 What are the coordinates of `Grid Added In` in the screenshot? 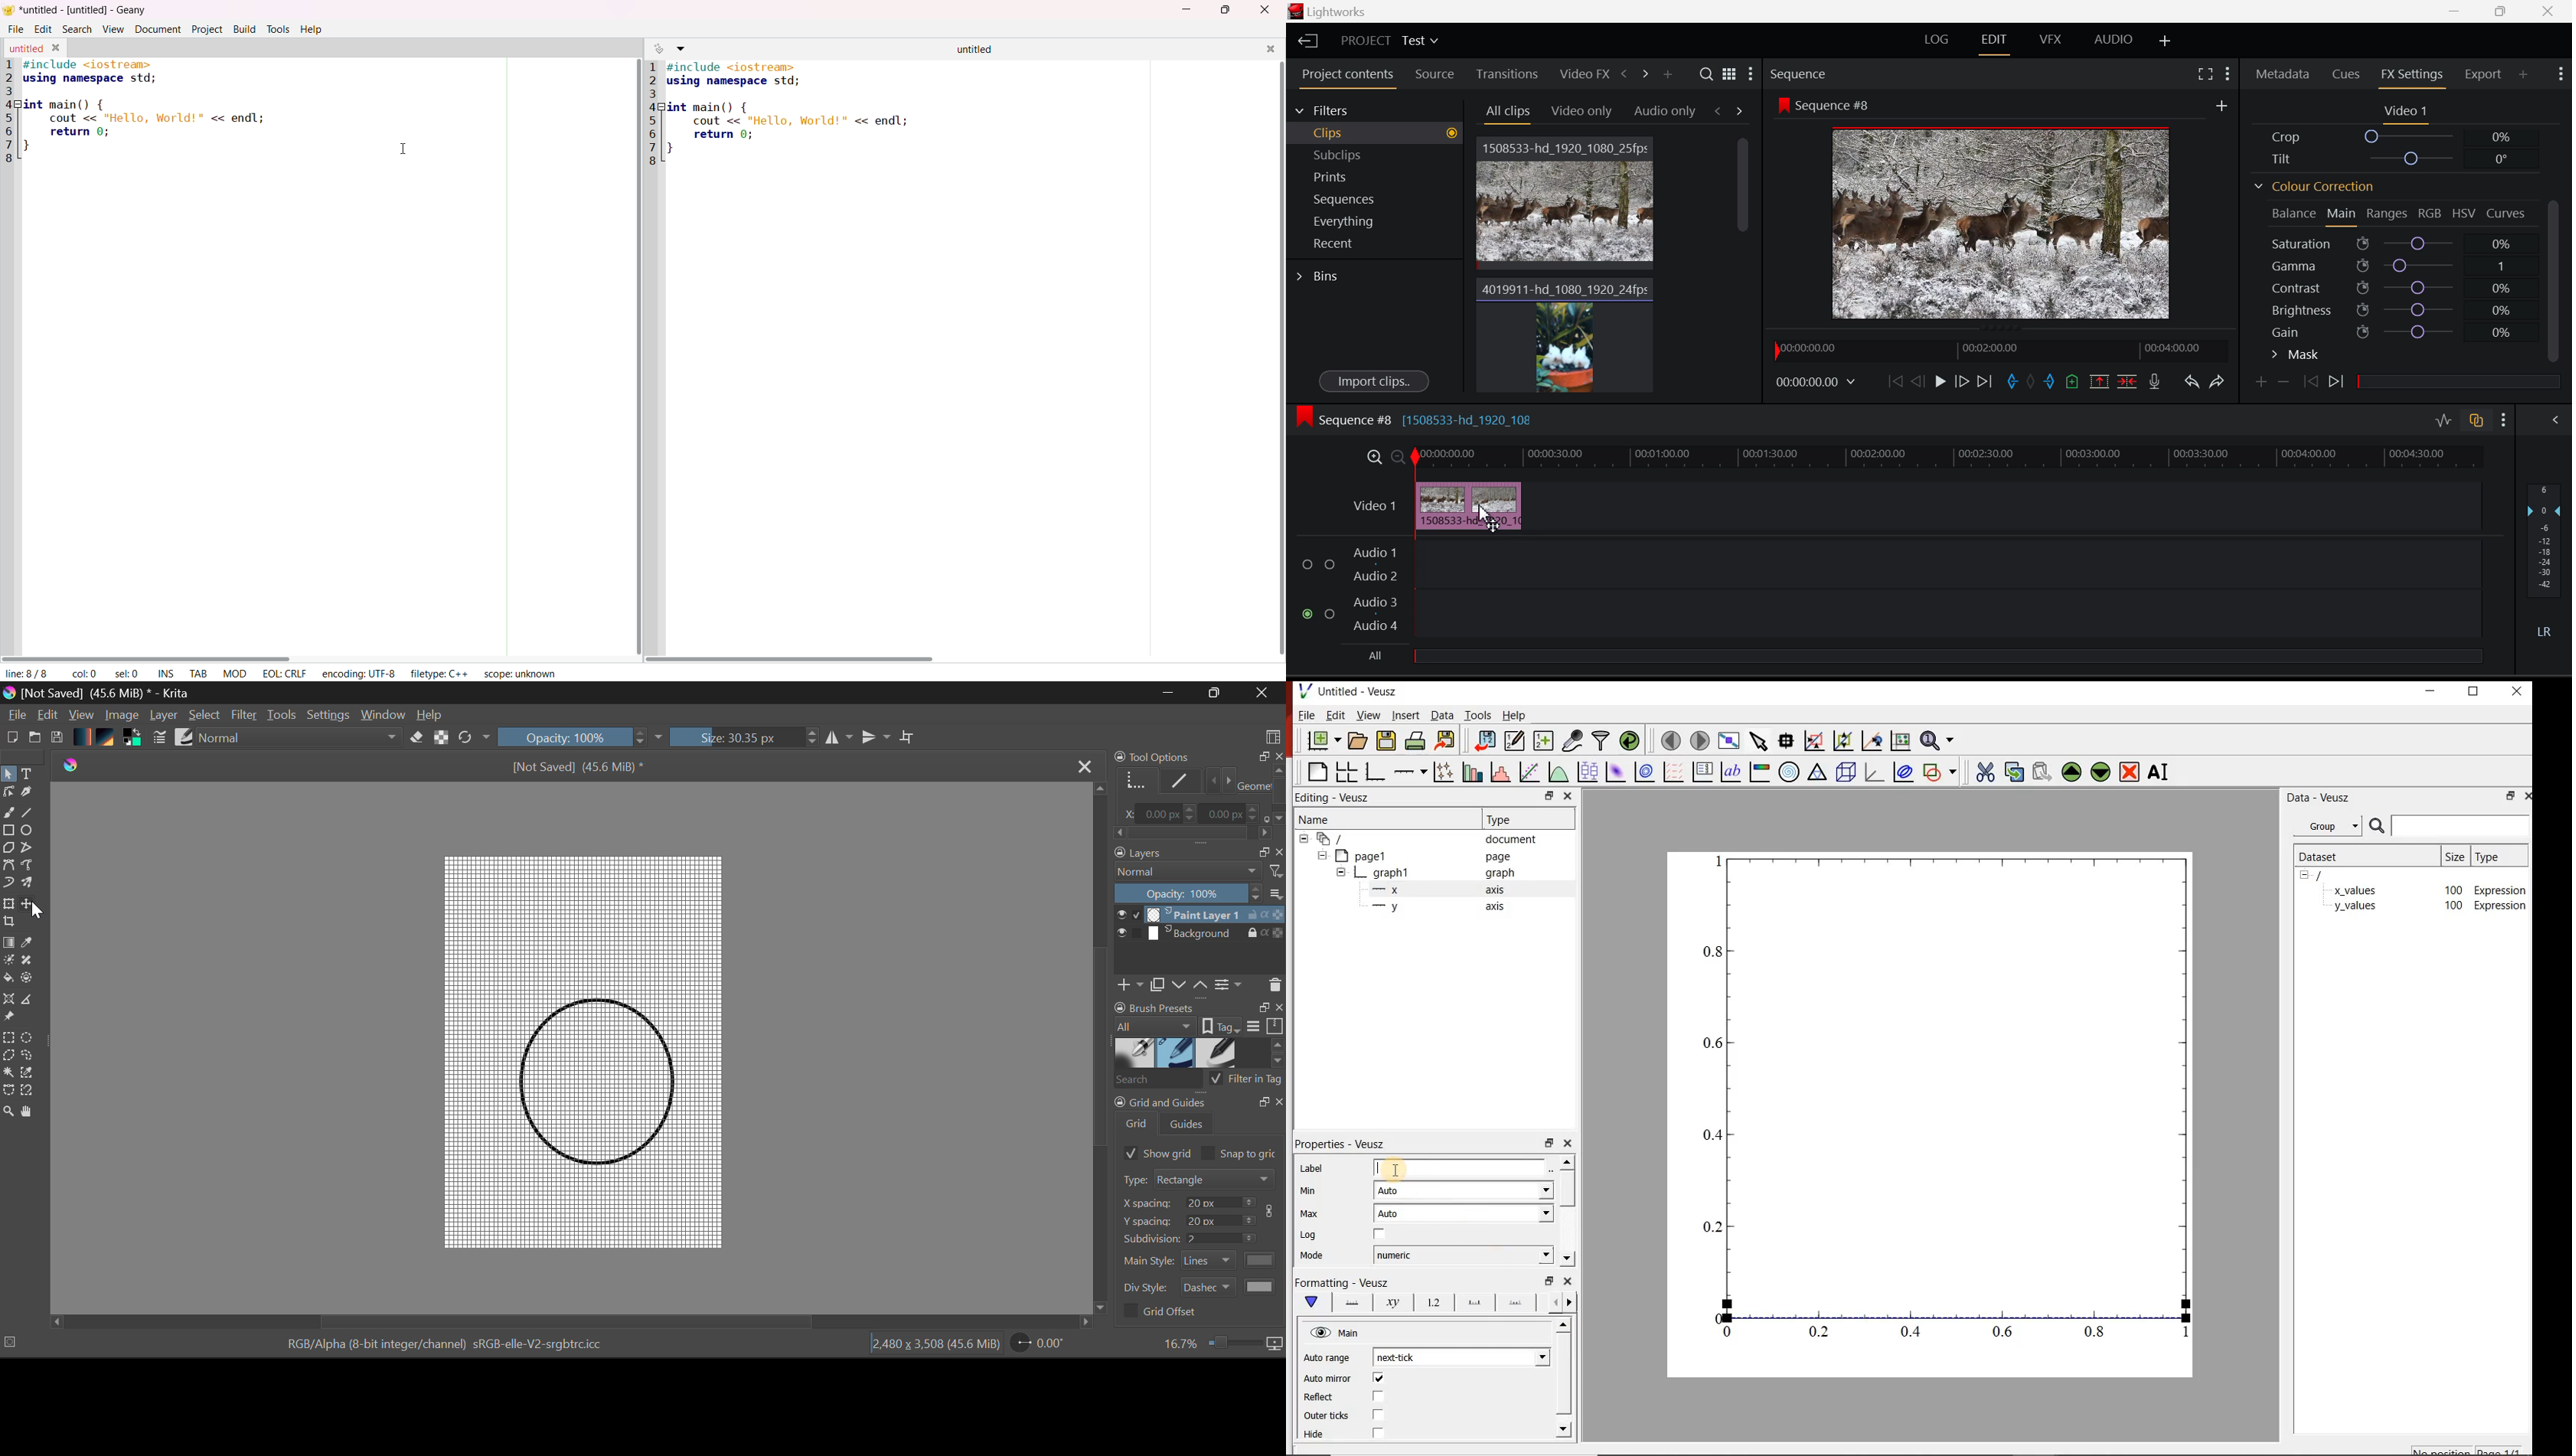 It's located at (576, 1058).